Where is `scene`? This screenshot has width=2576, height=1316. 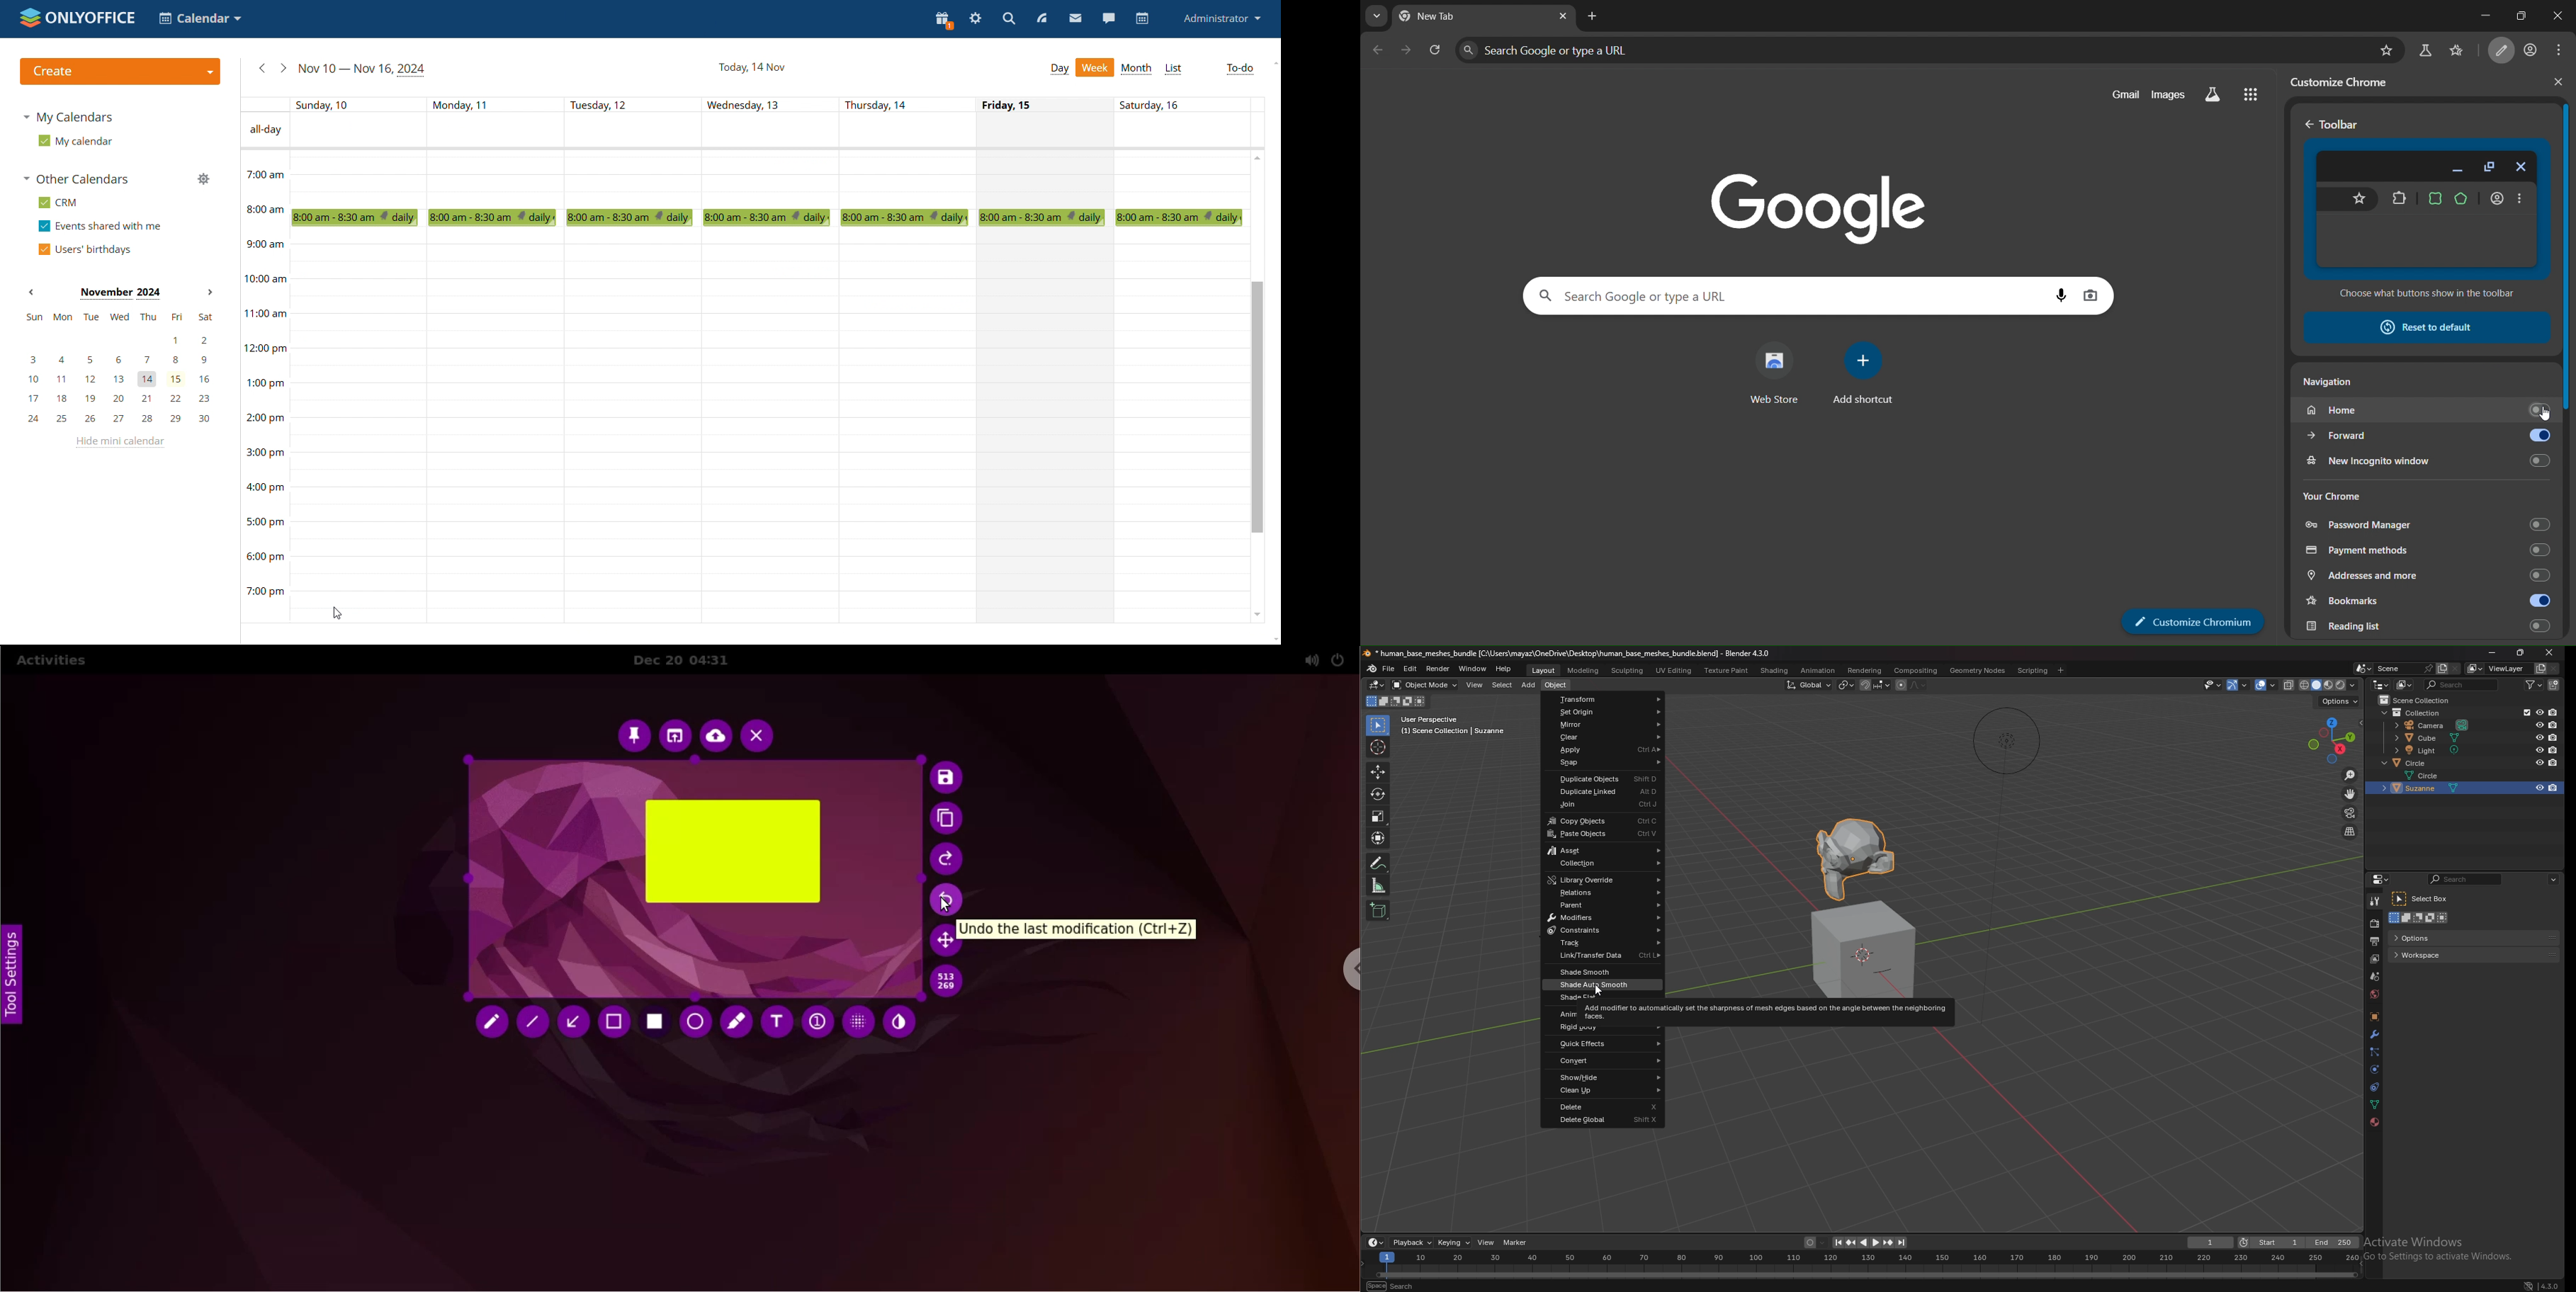
scene is located at coordinates (2393, 668).